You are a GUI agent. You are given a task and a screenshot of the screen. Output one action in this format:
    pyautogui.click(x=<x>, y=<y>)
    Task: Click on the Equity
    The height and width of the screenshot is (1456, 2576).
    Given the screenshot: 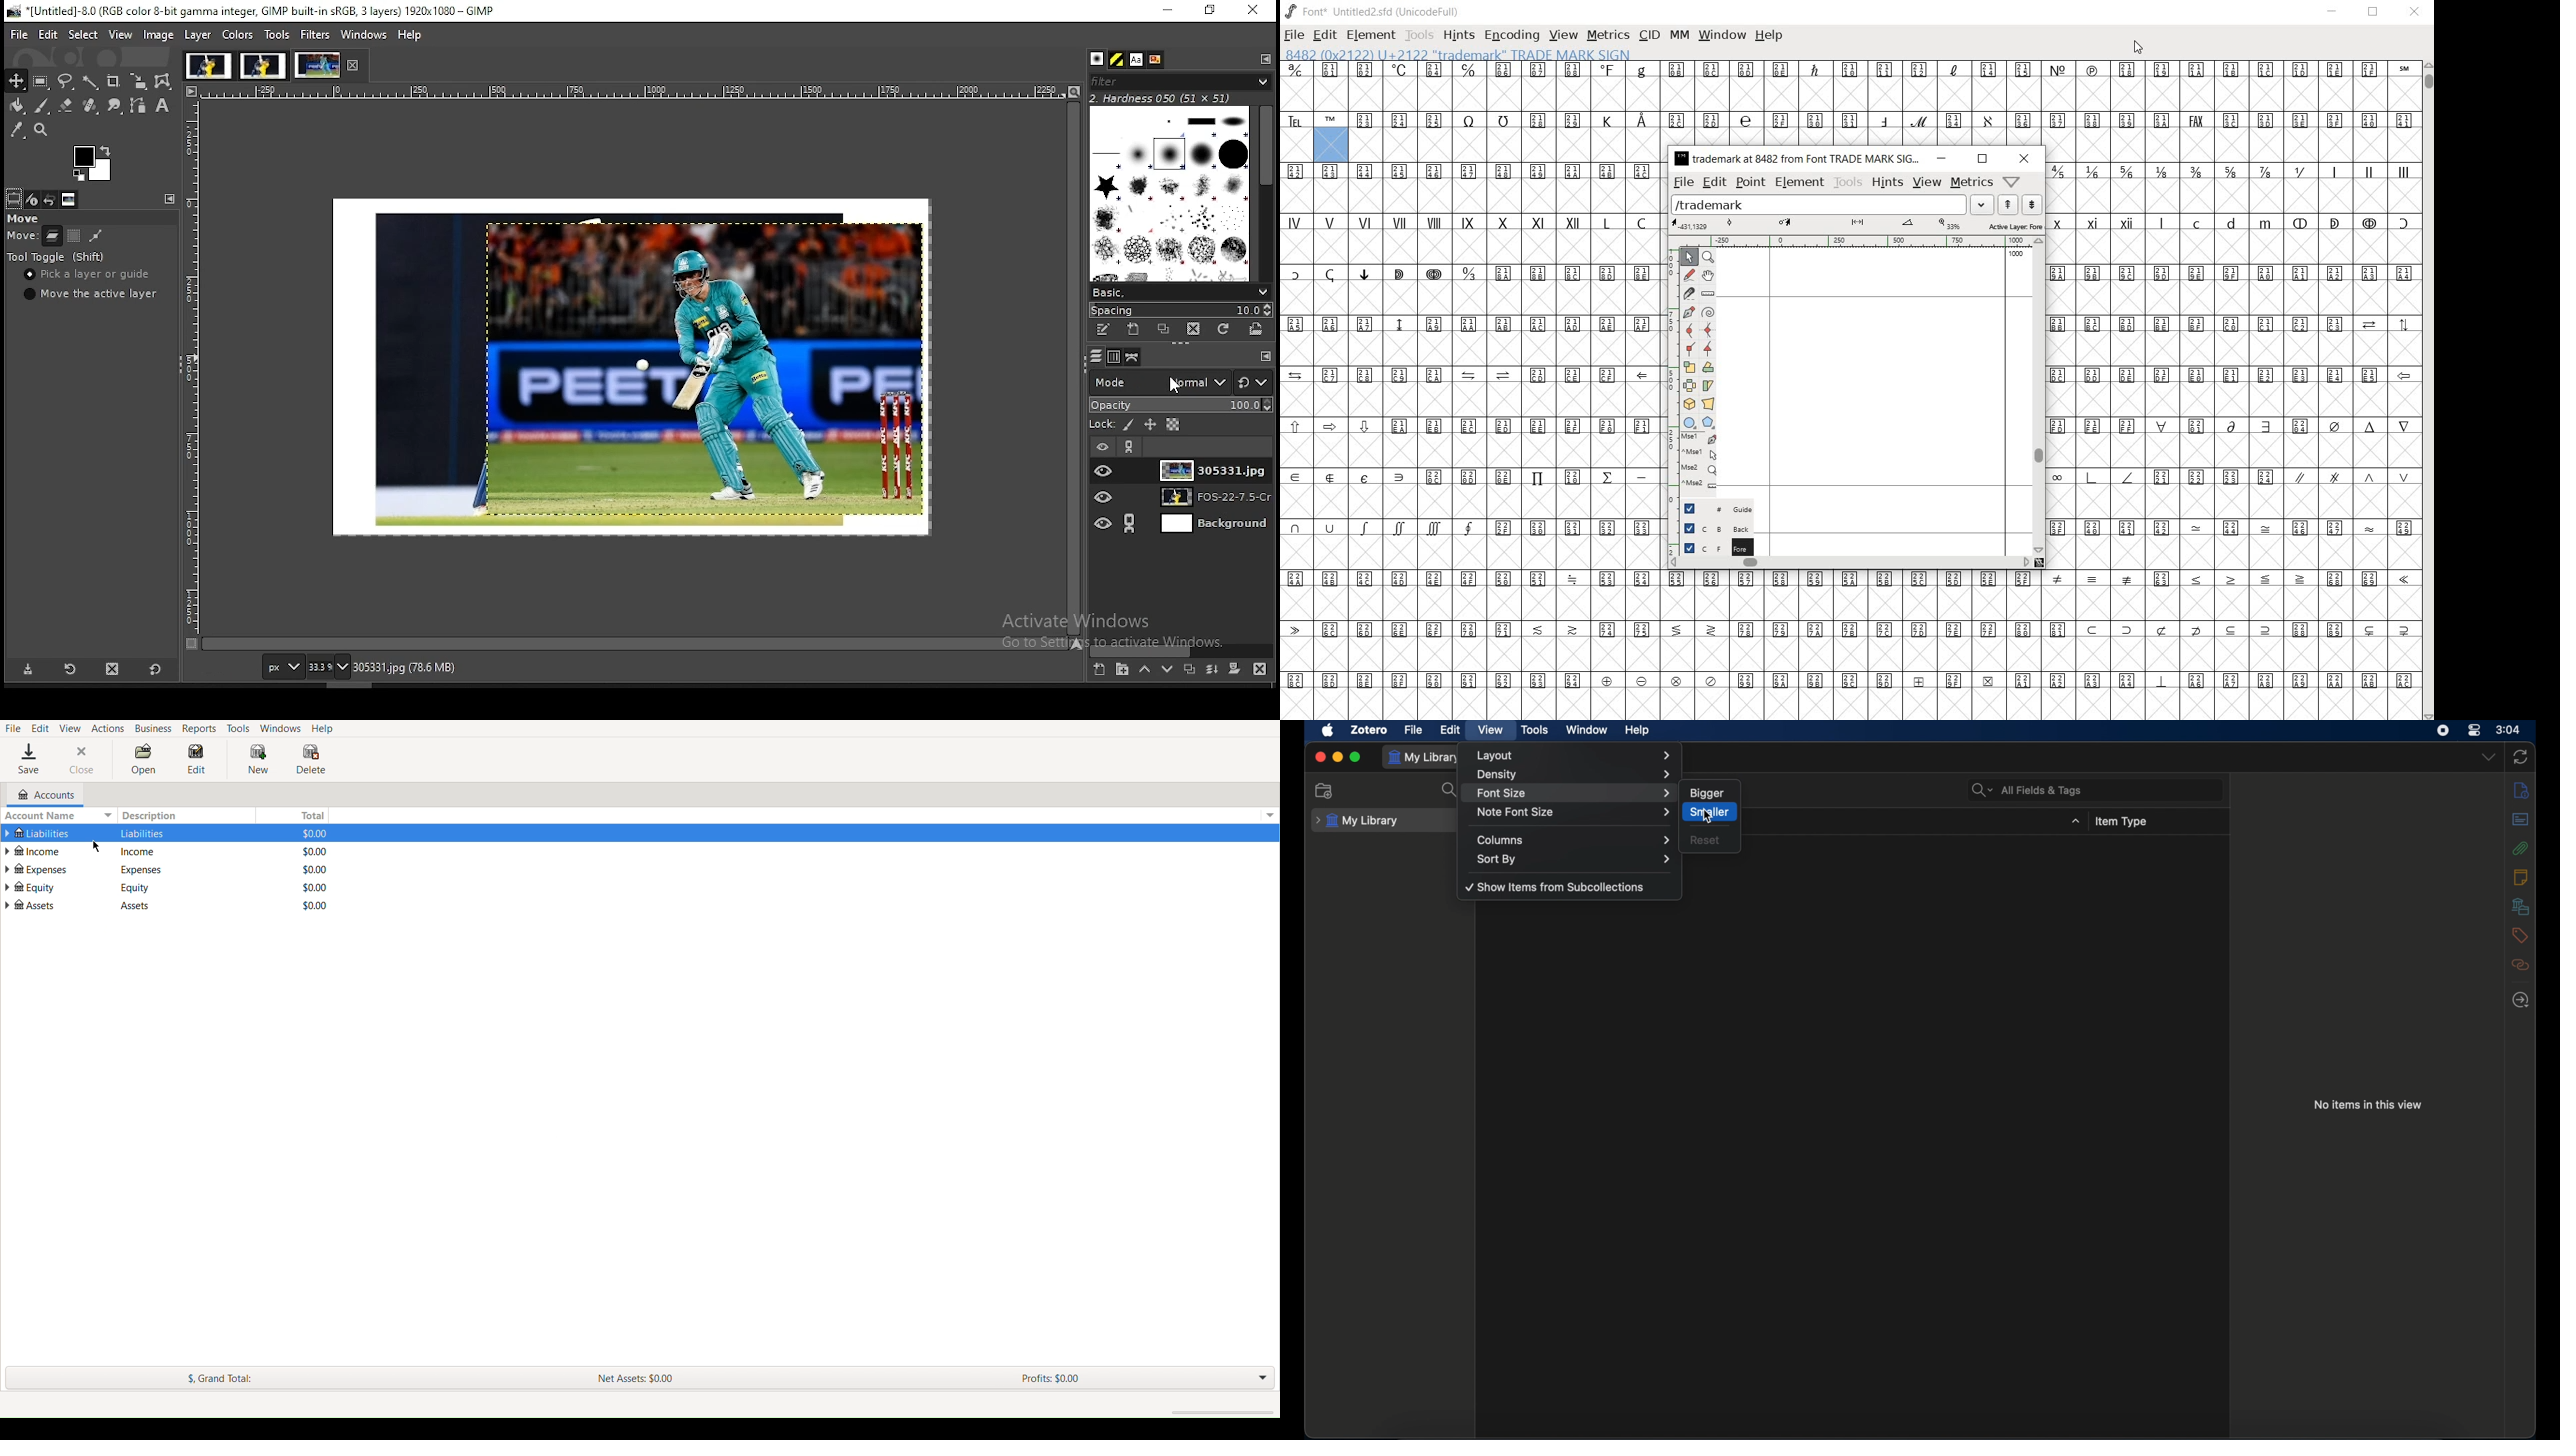 What is the action you would take?
    pyautogui.click(x=35, y=887)
    